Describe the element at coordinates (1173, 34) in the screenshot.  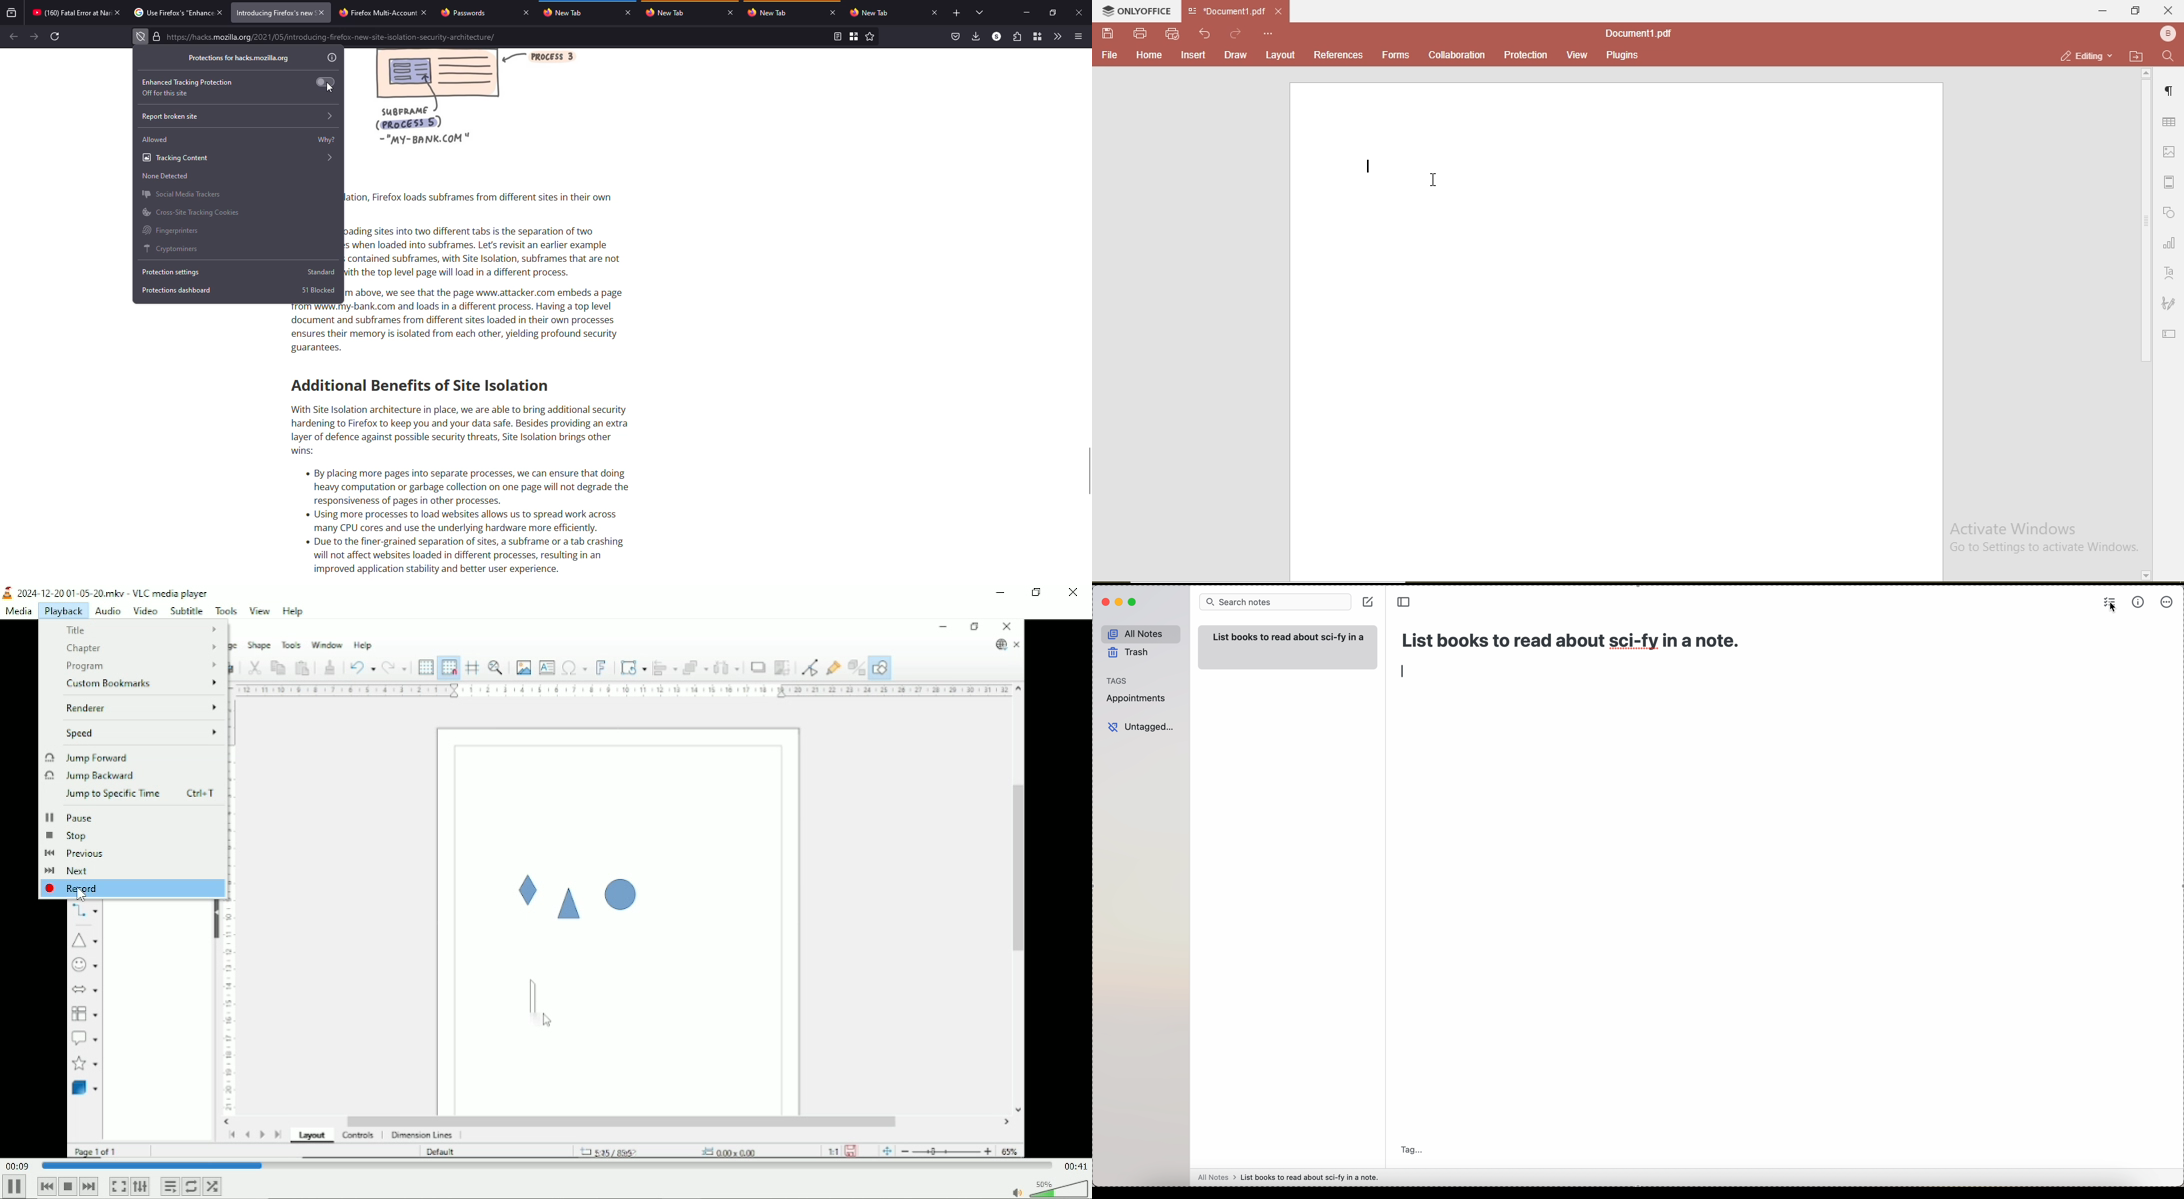
I see `quick print` at that location.